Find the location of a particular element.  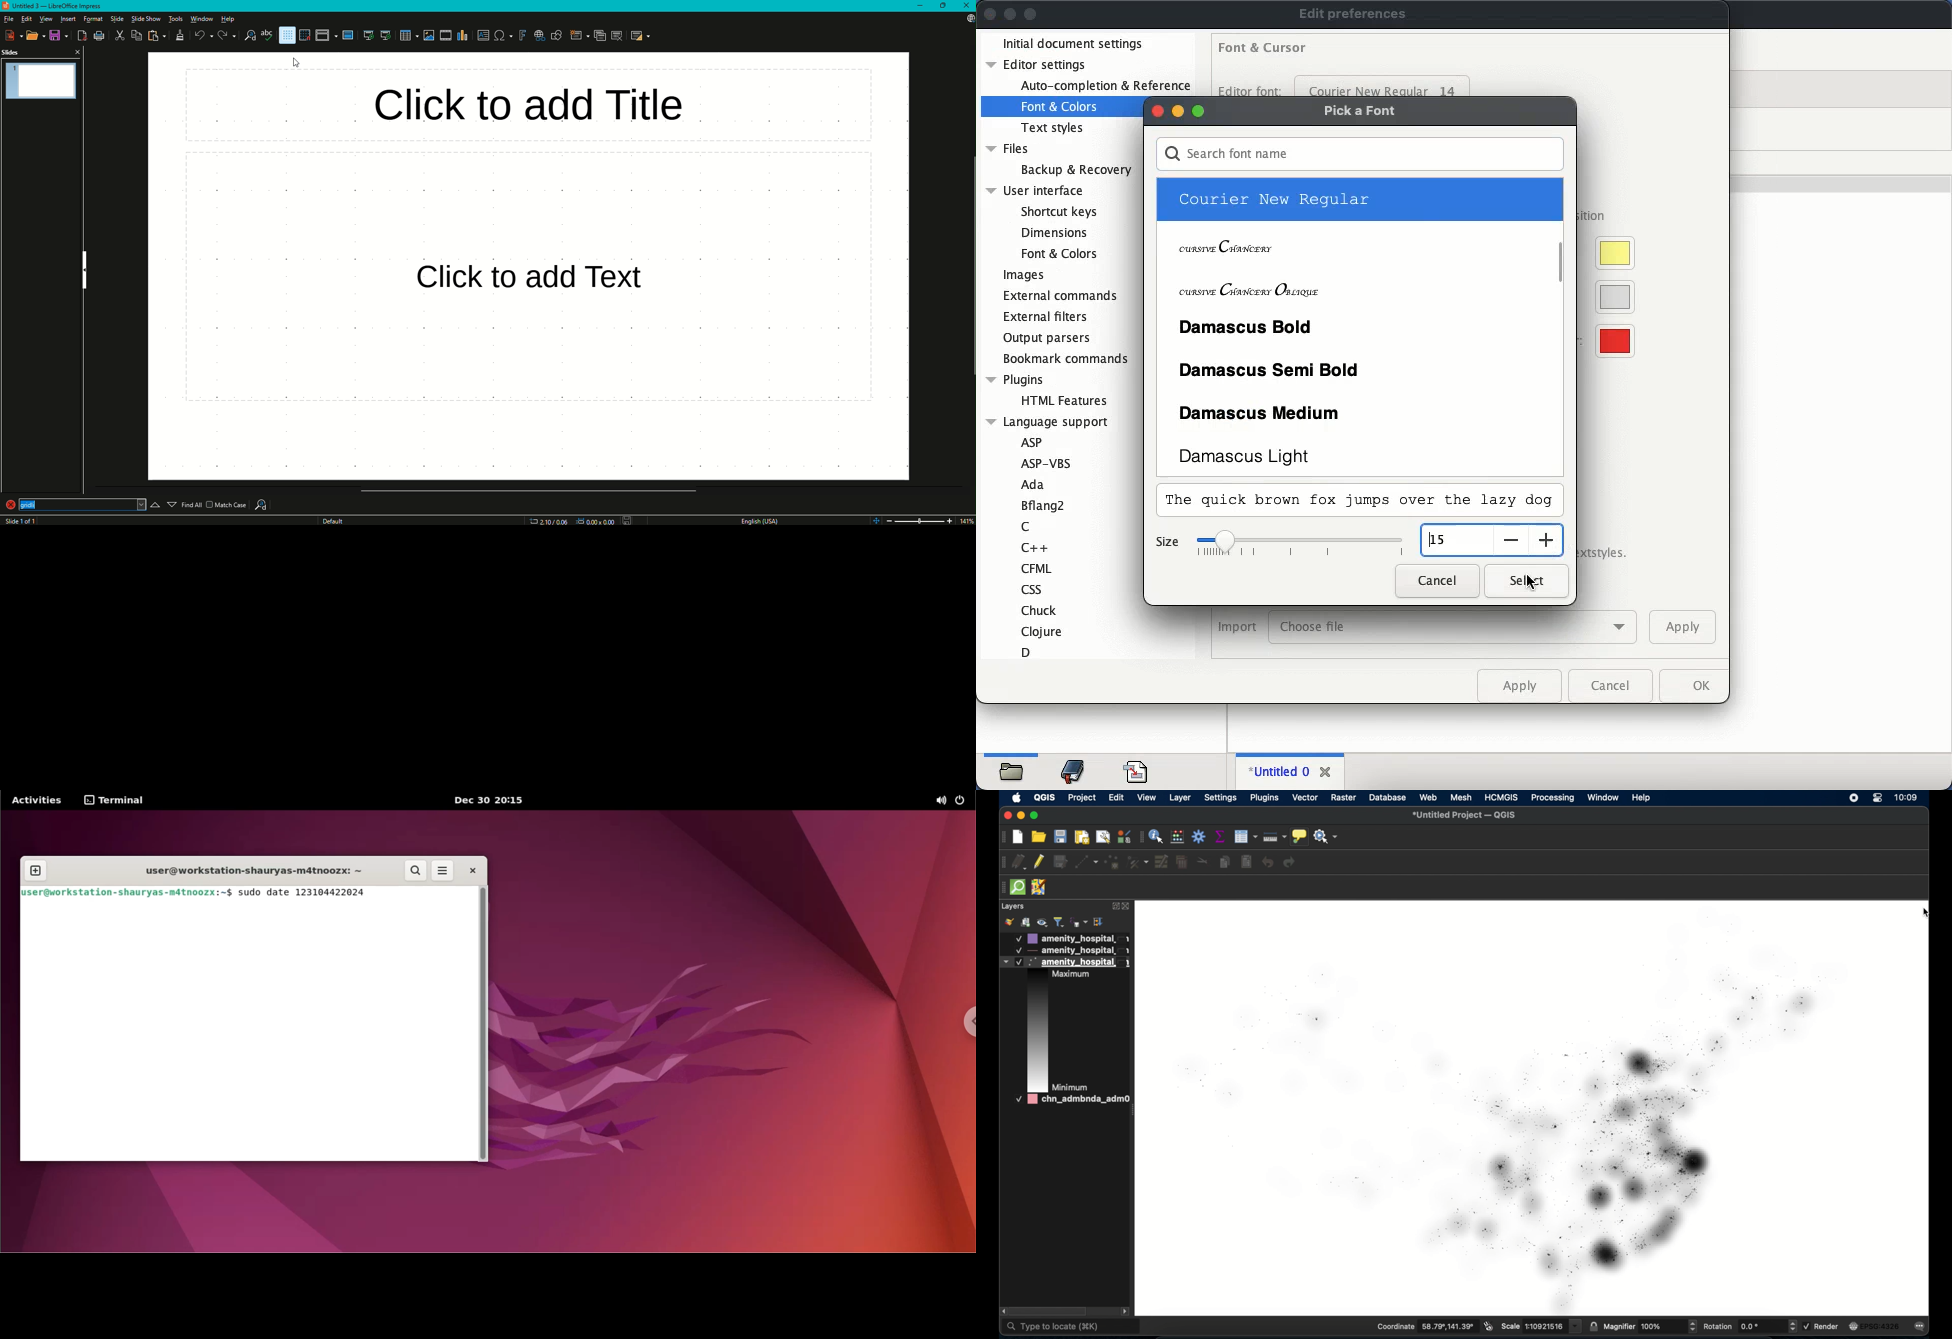

Click to add text is located at coordinates (529, 278).